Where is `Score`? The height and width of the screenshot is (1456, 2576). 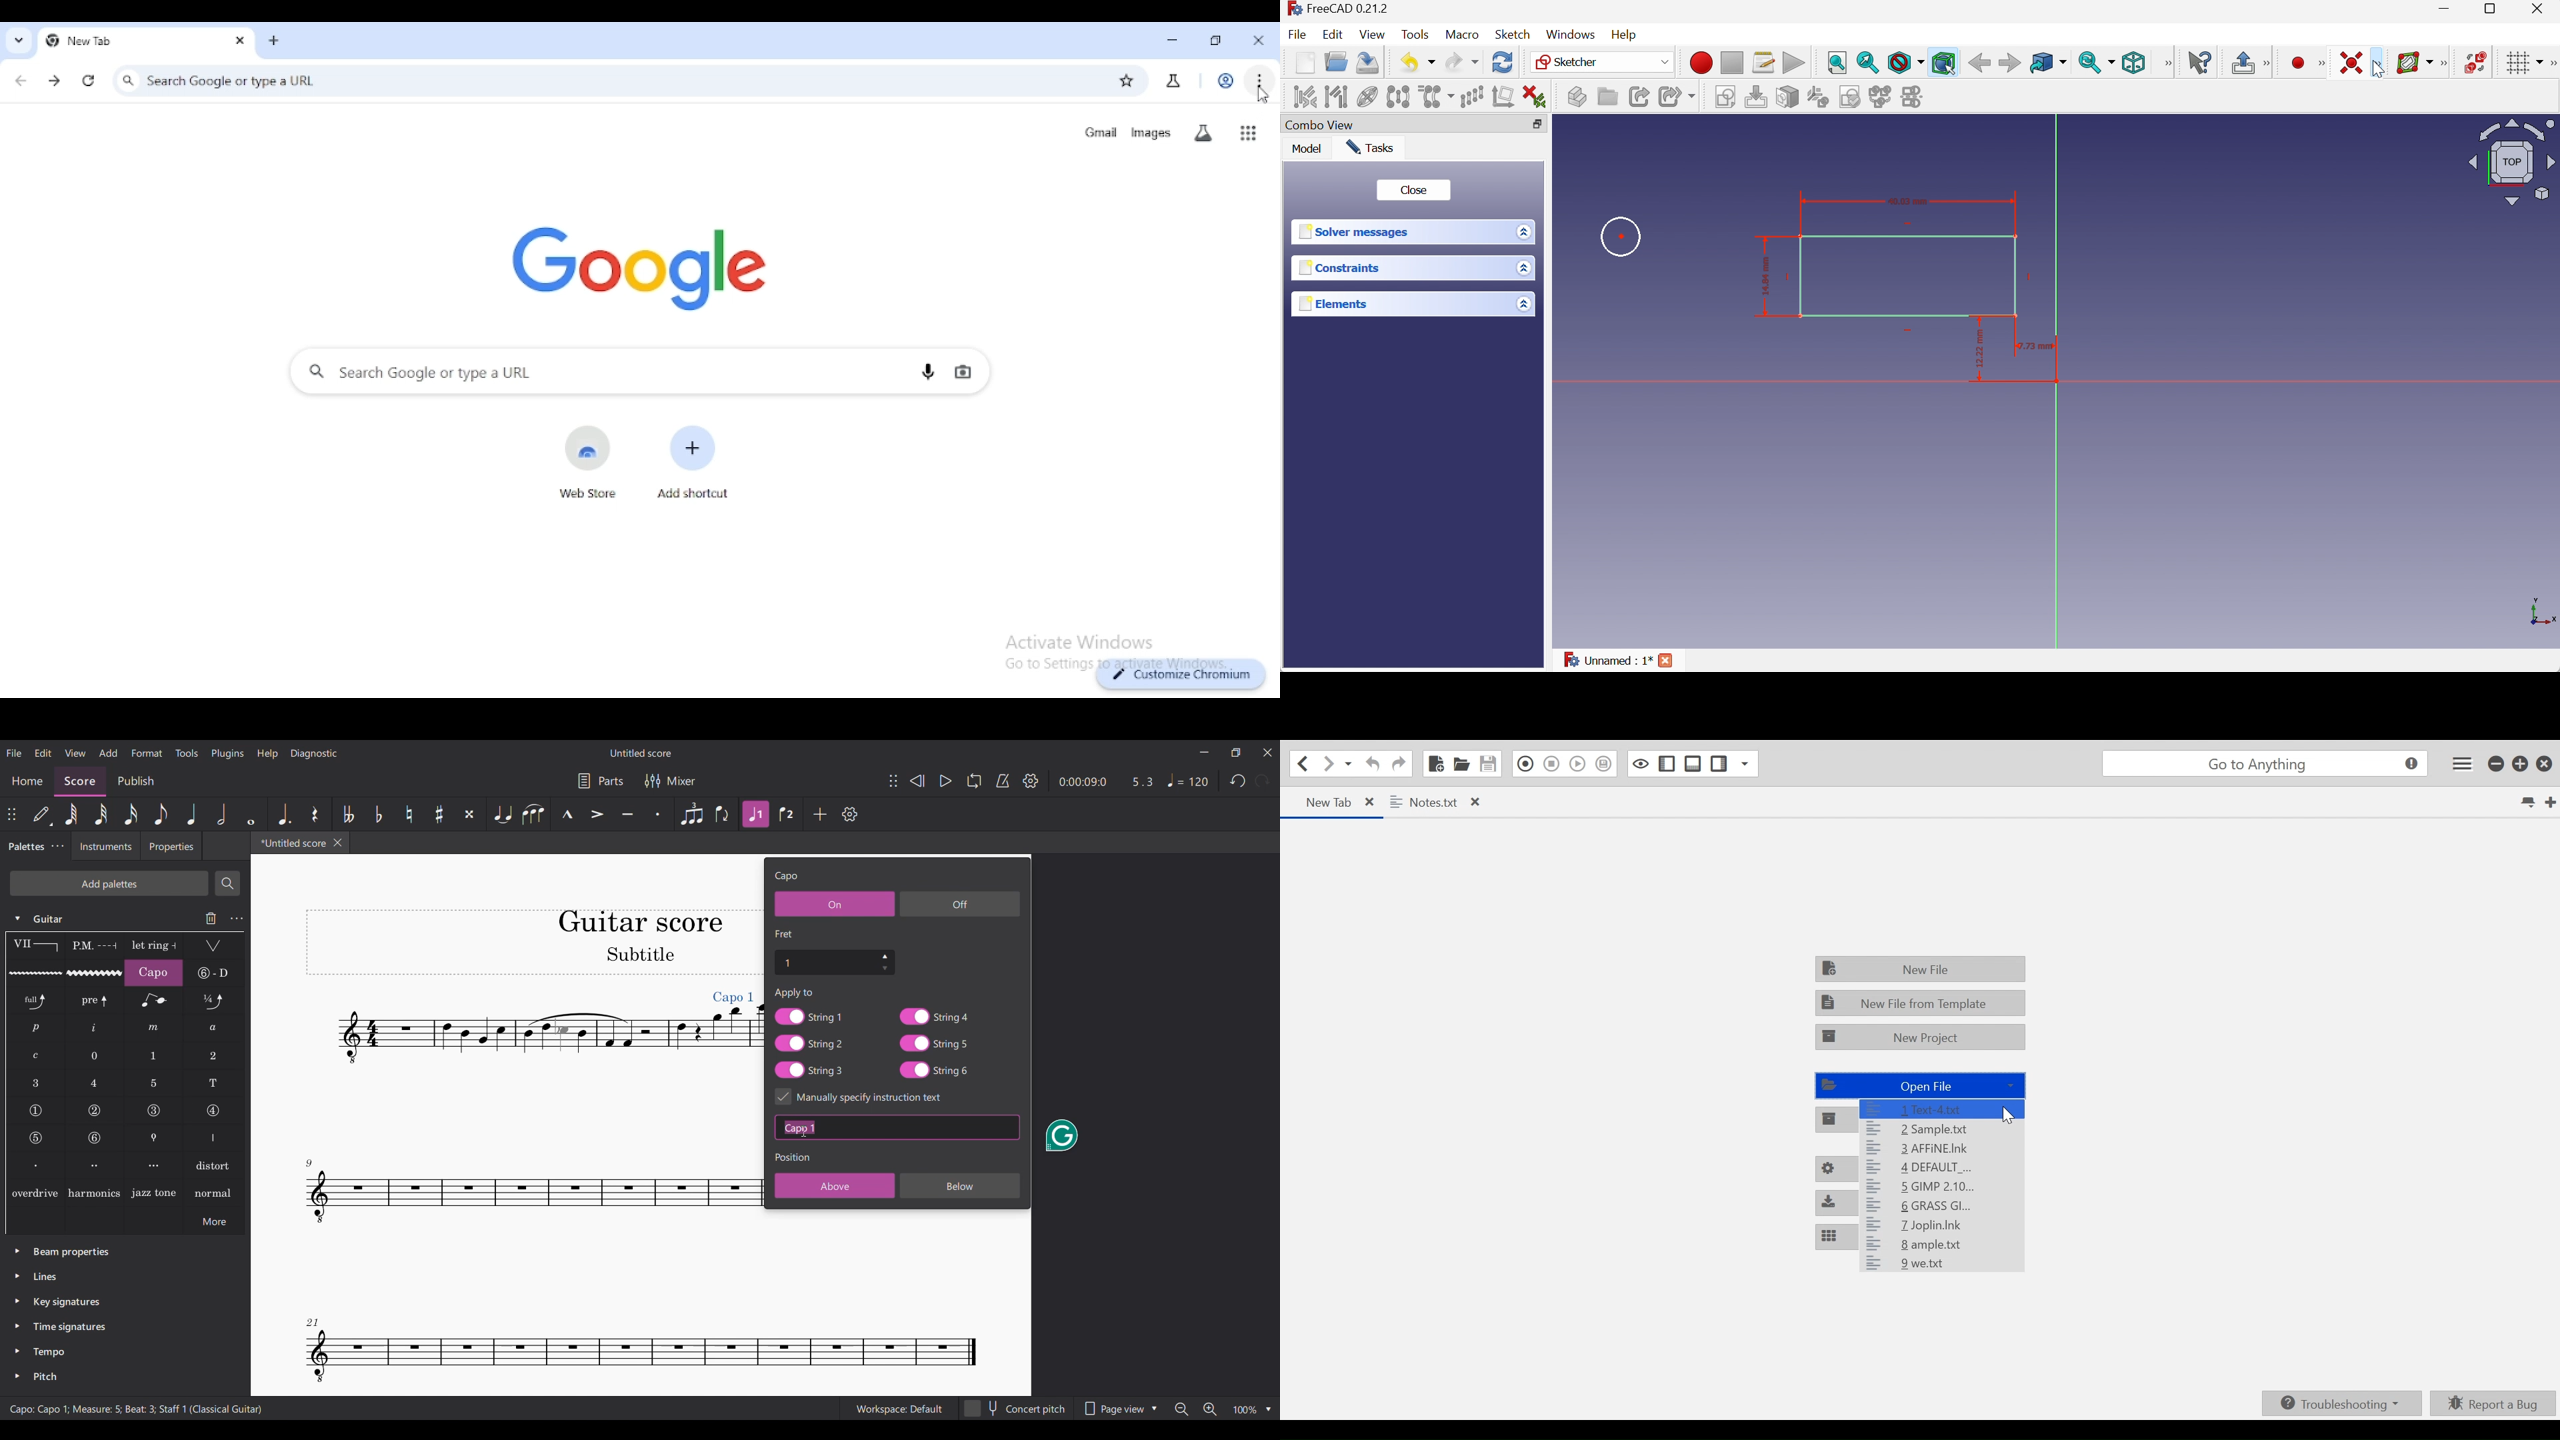
Score is located at coordinates (81, 781).